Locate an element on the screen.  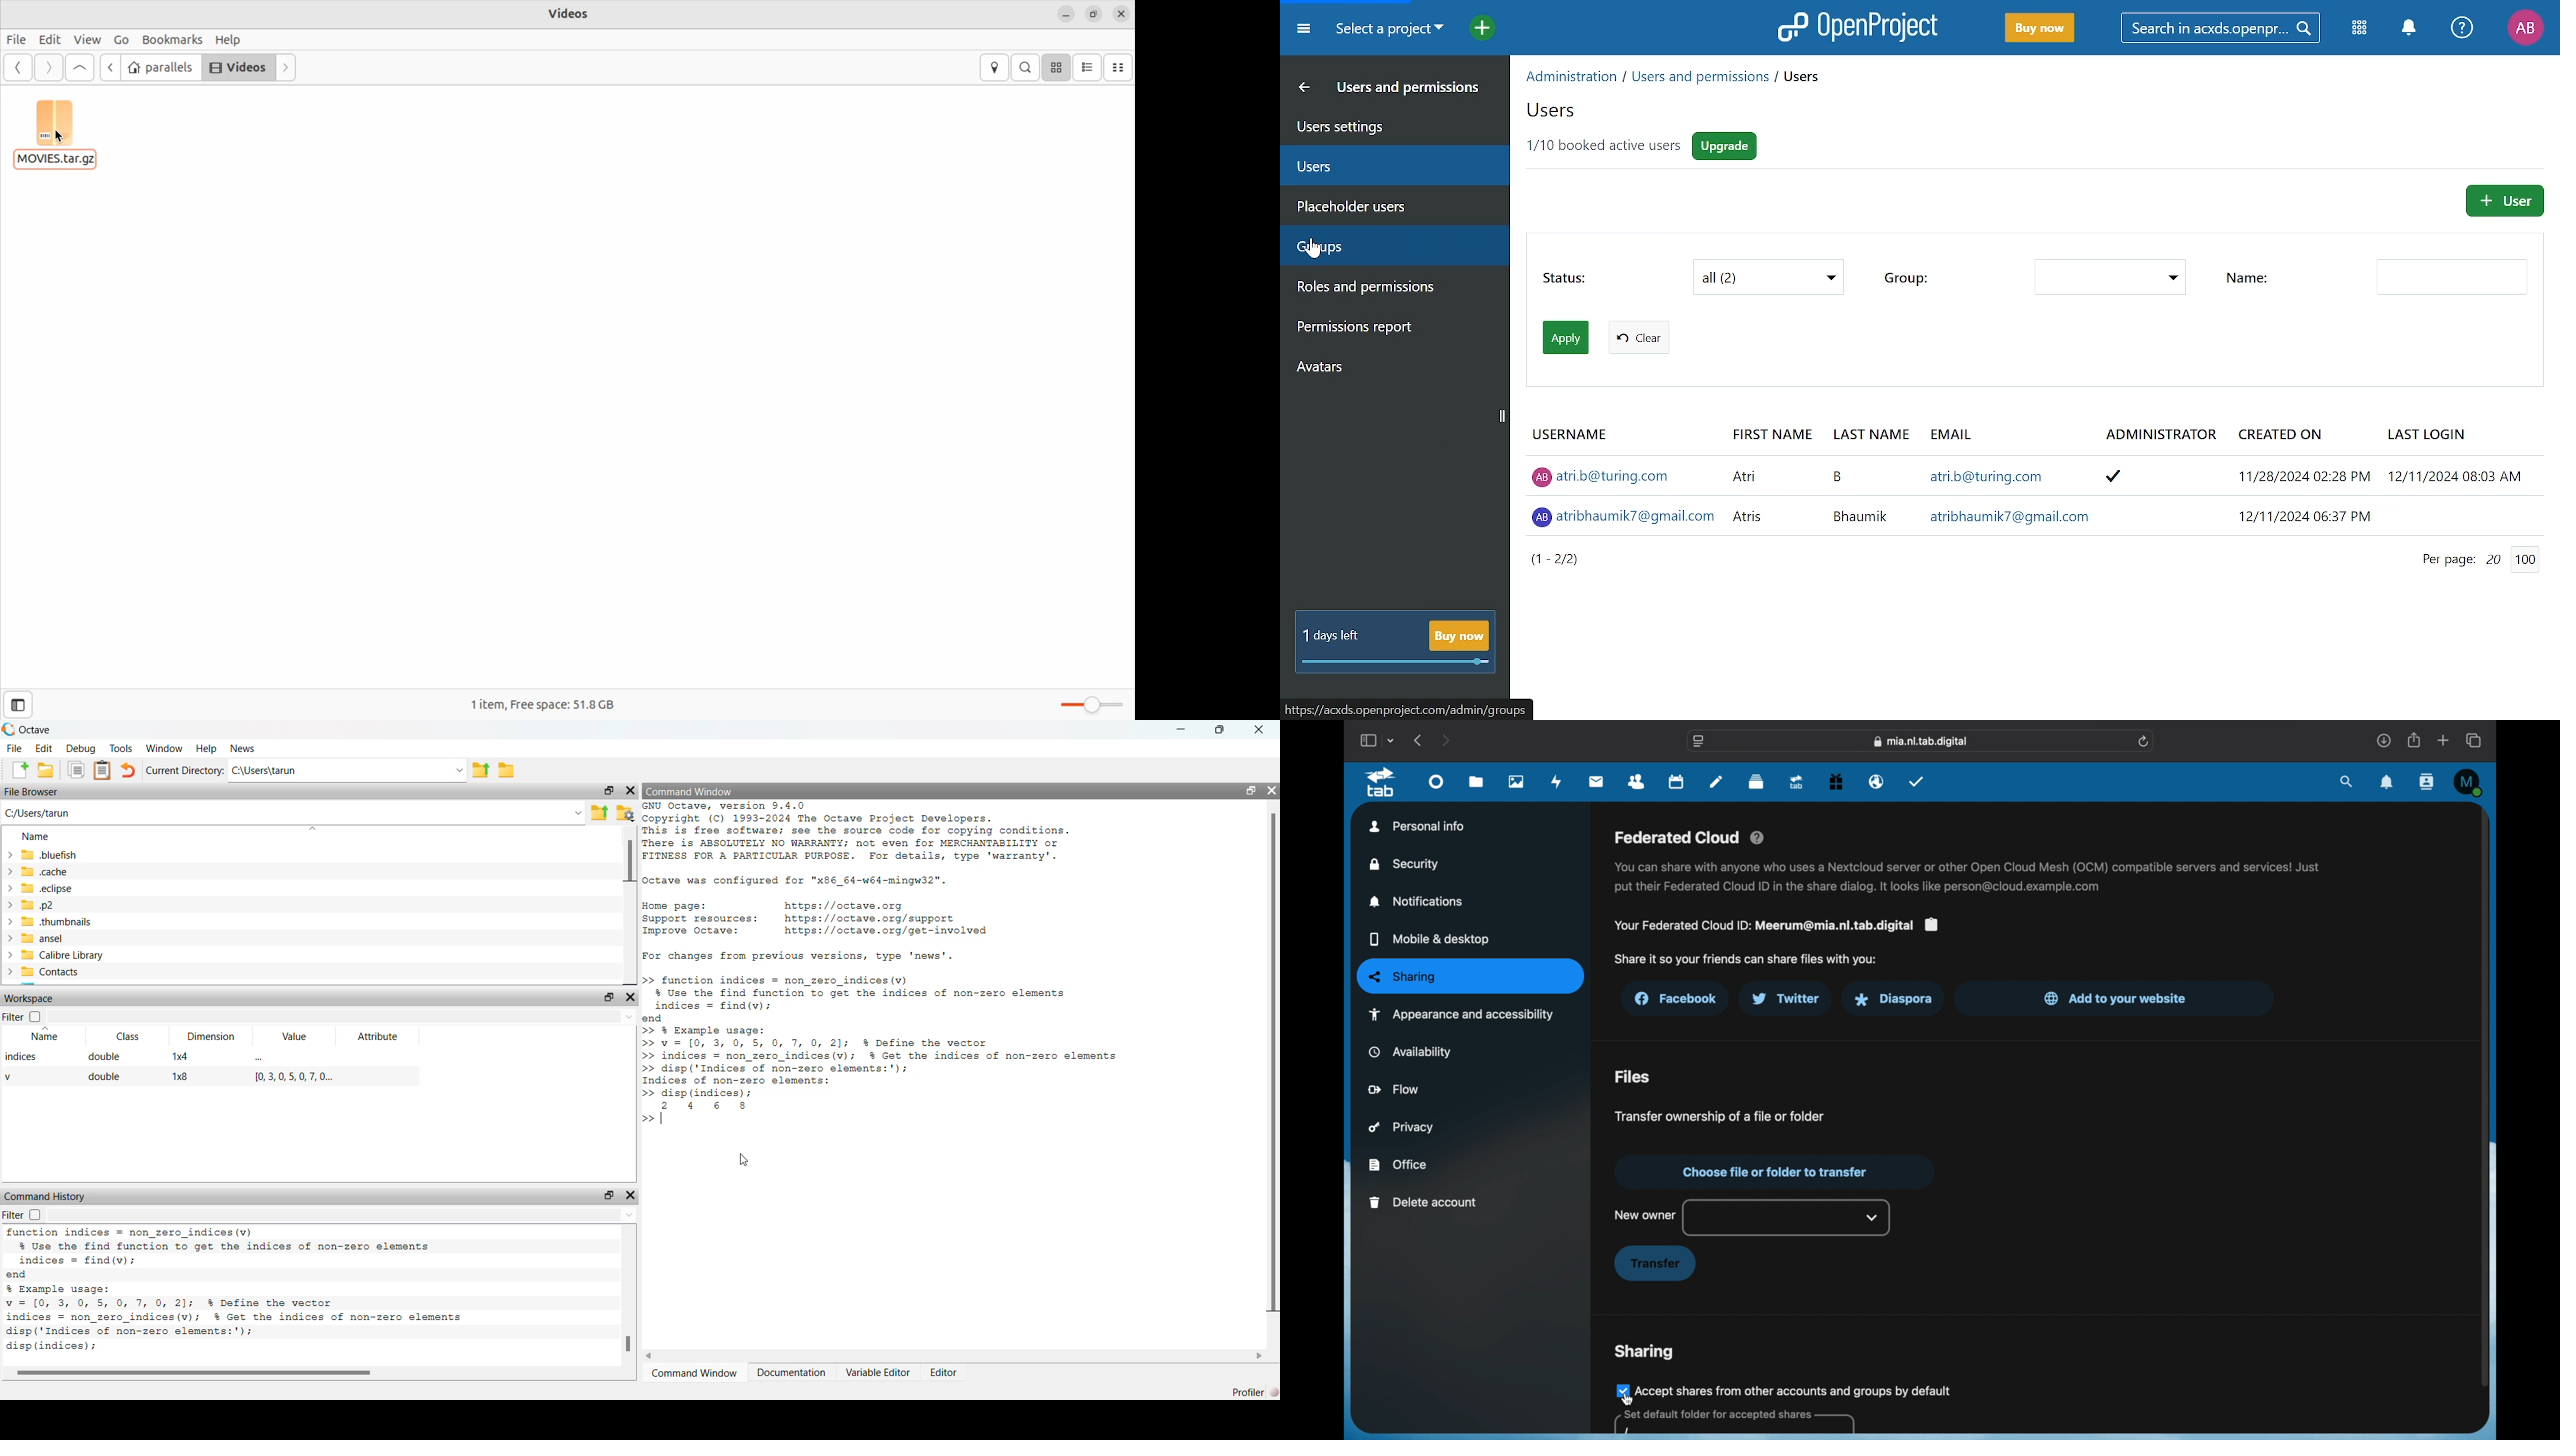
Value is located at coordinates (294, 1037).